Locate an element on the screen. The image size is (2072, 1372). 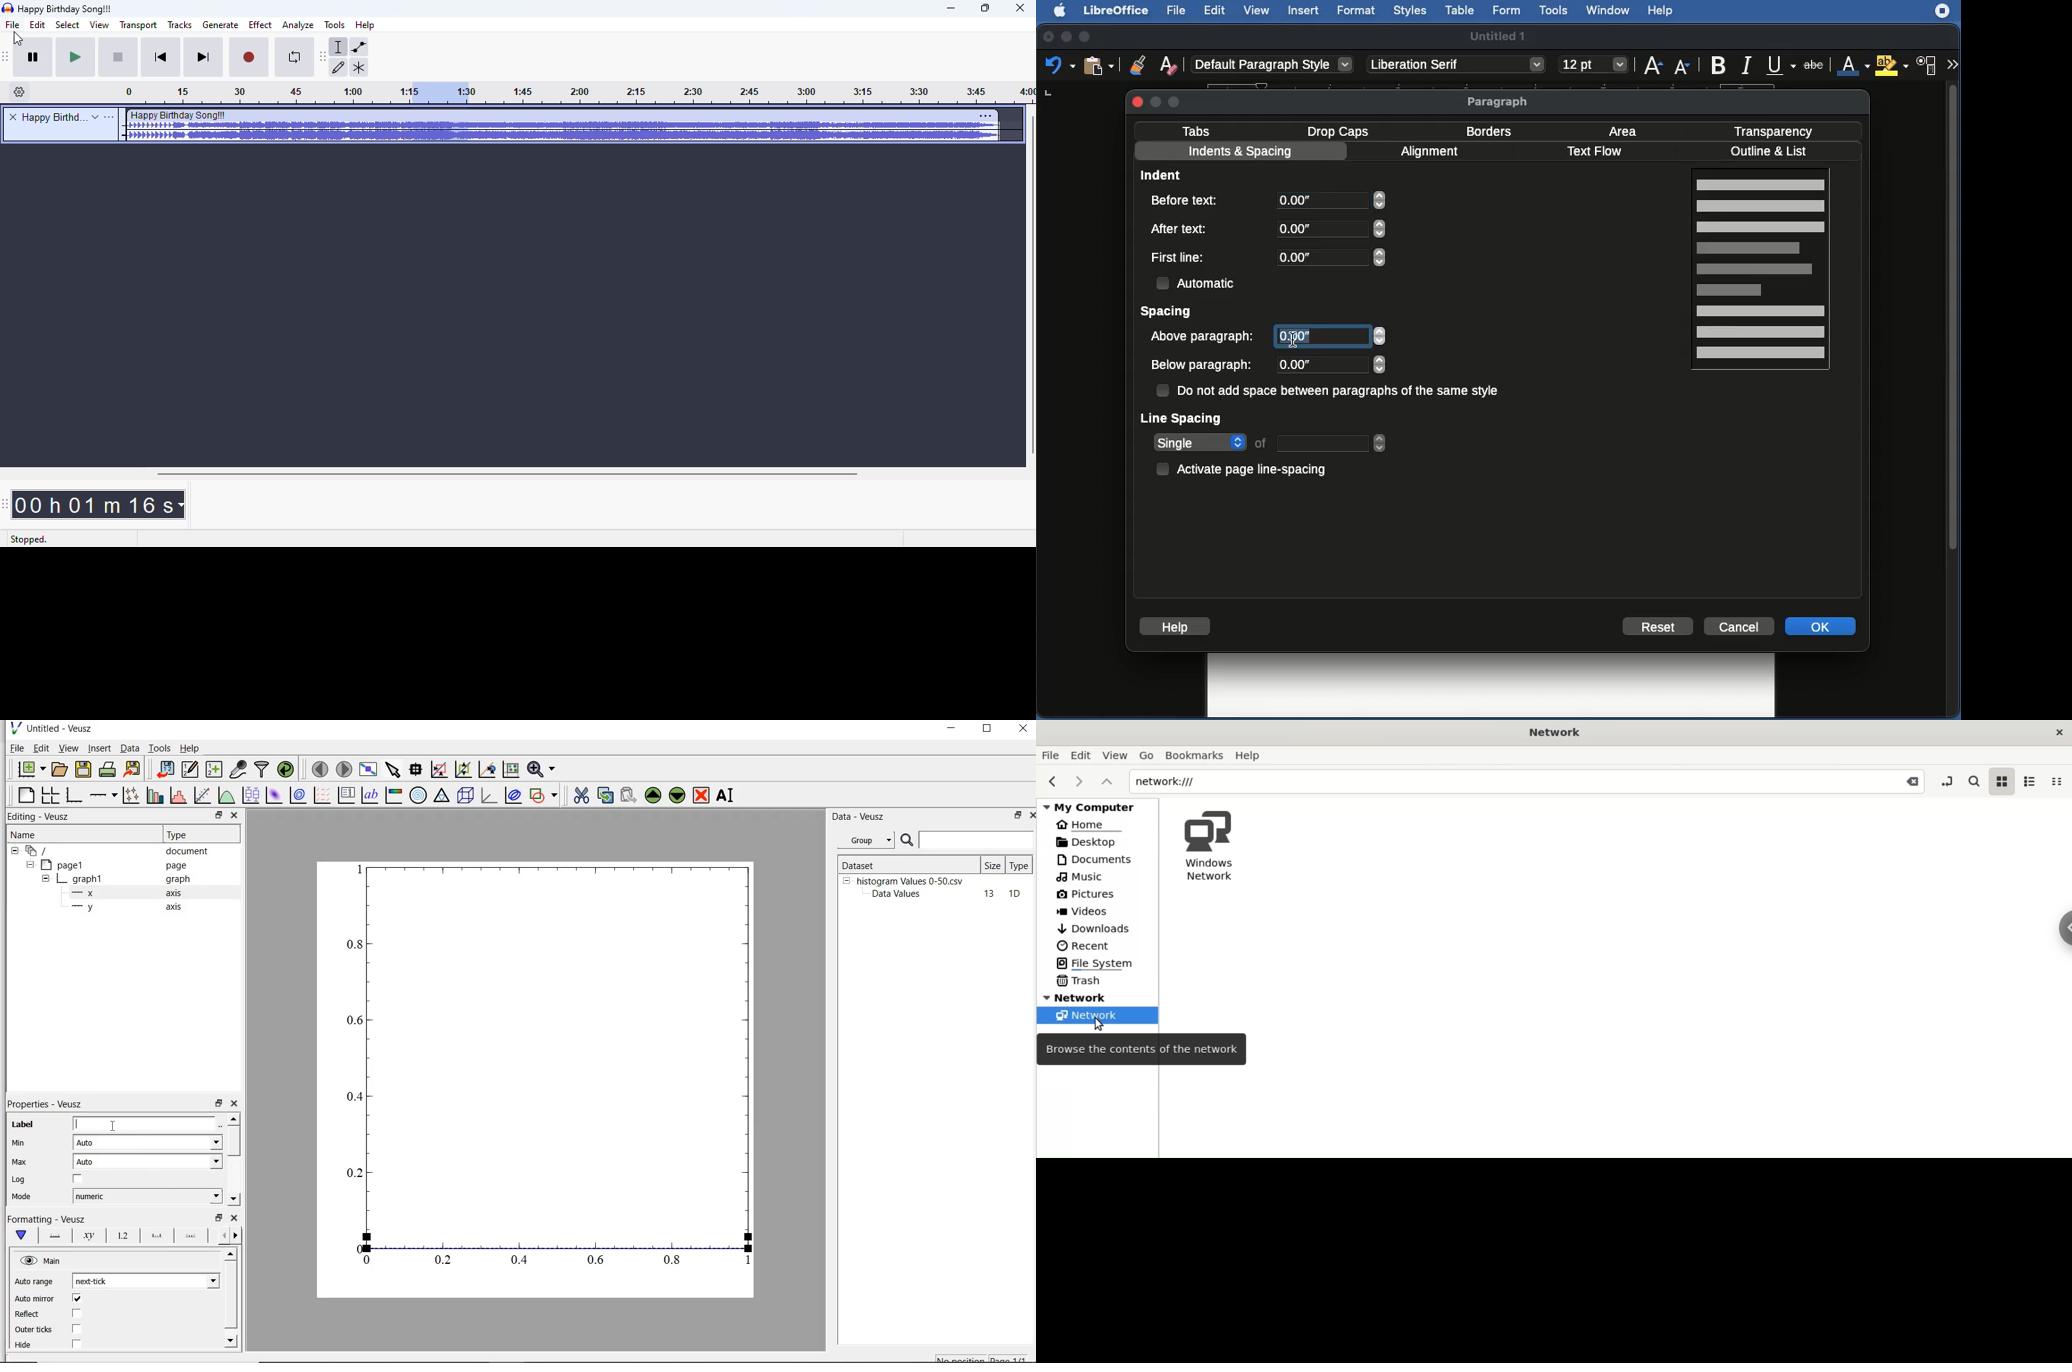
Recent is located at coordinates (1086, 946).